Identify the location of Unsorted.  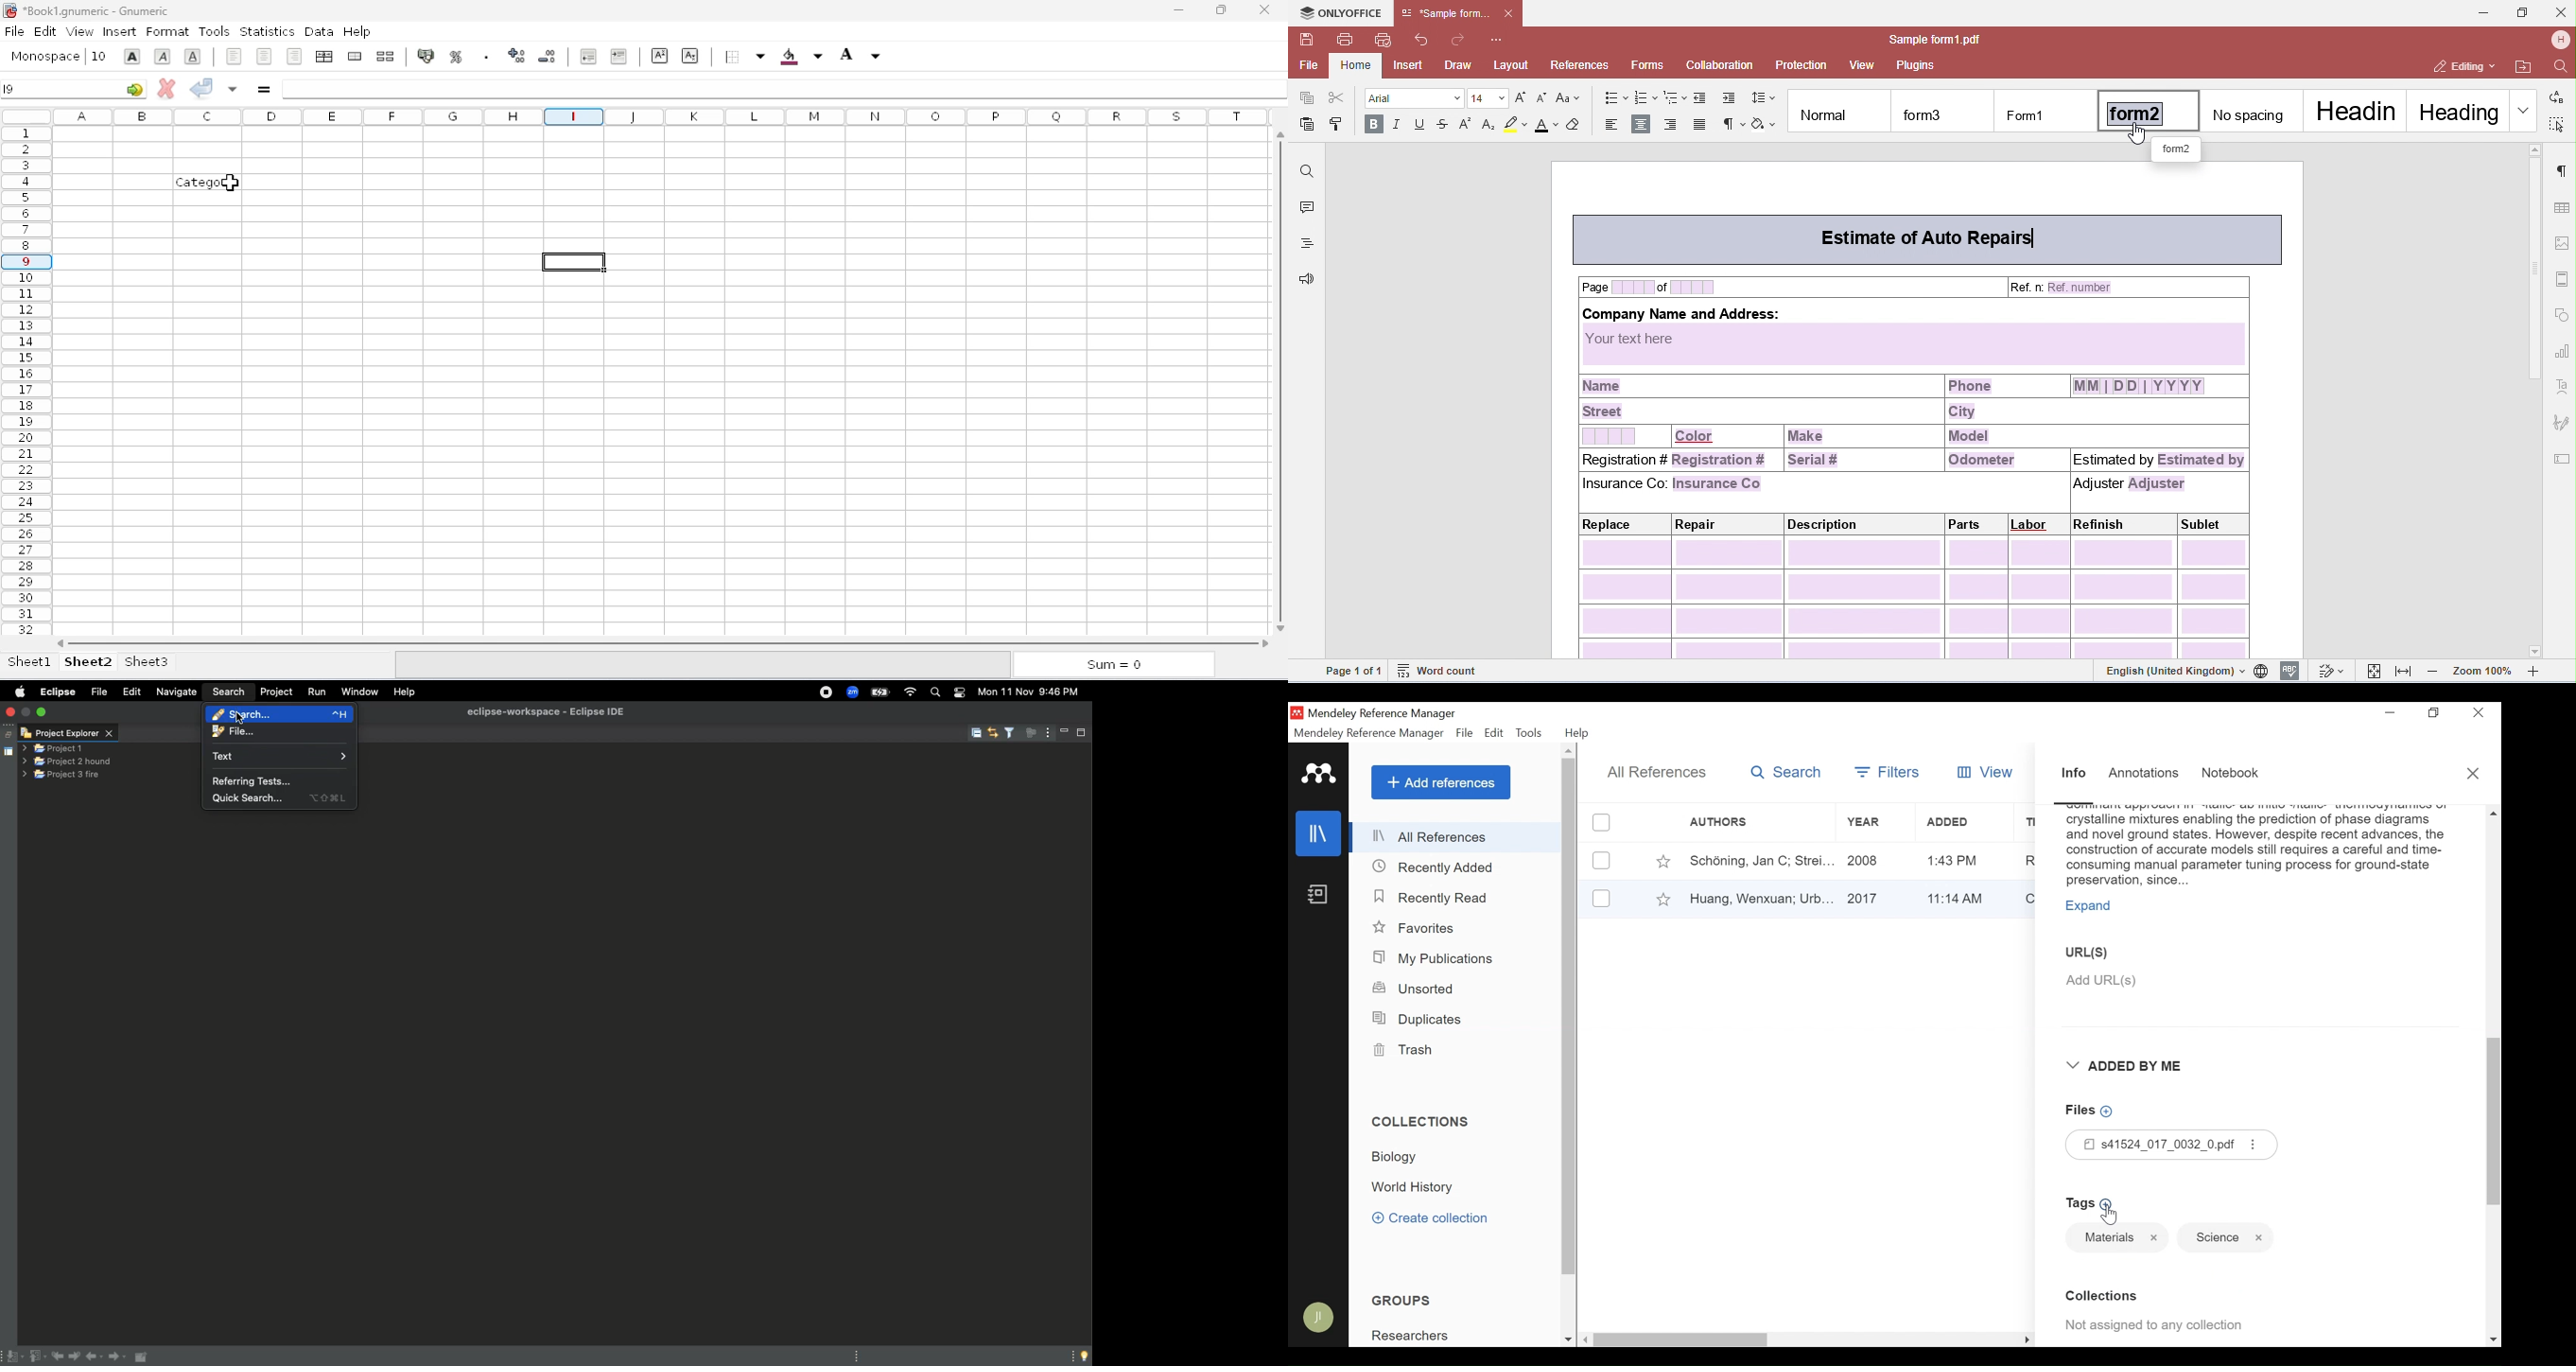
(1415, 988).